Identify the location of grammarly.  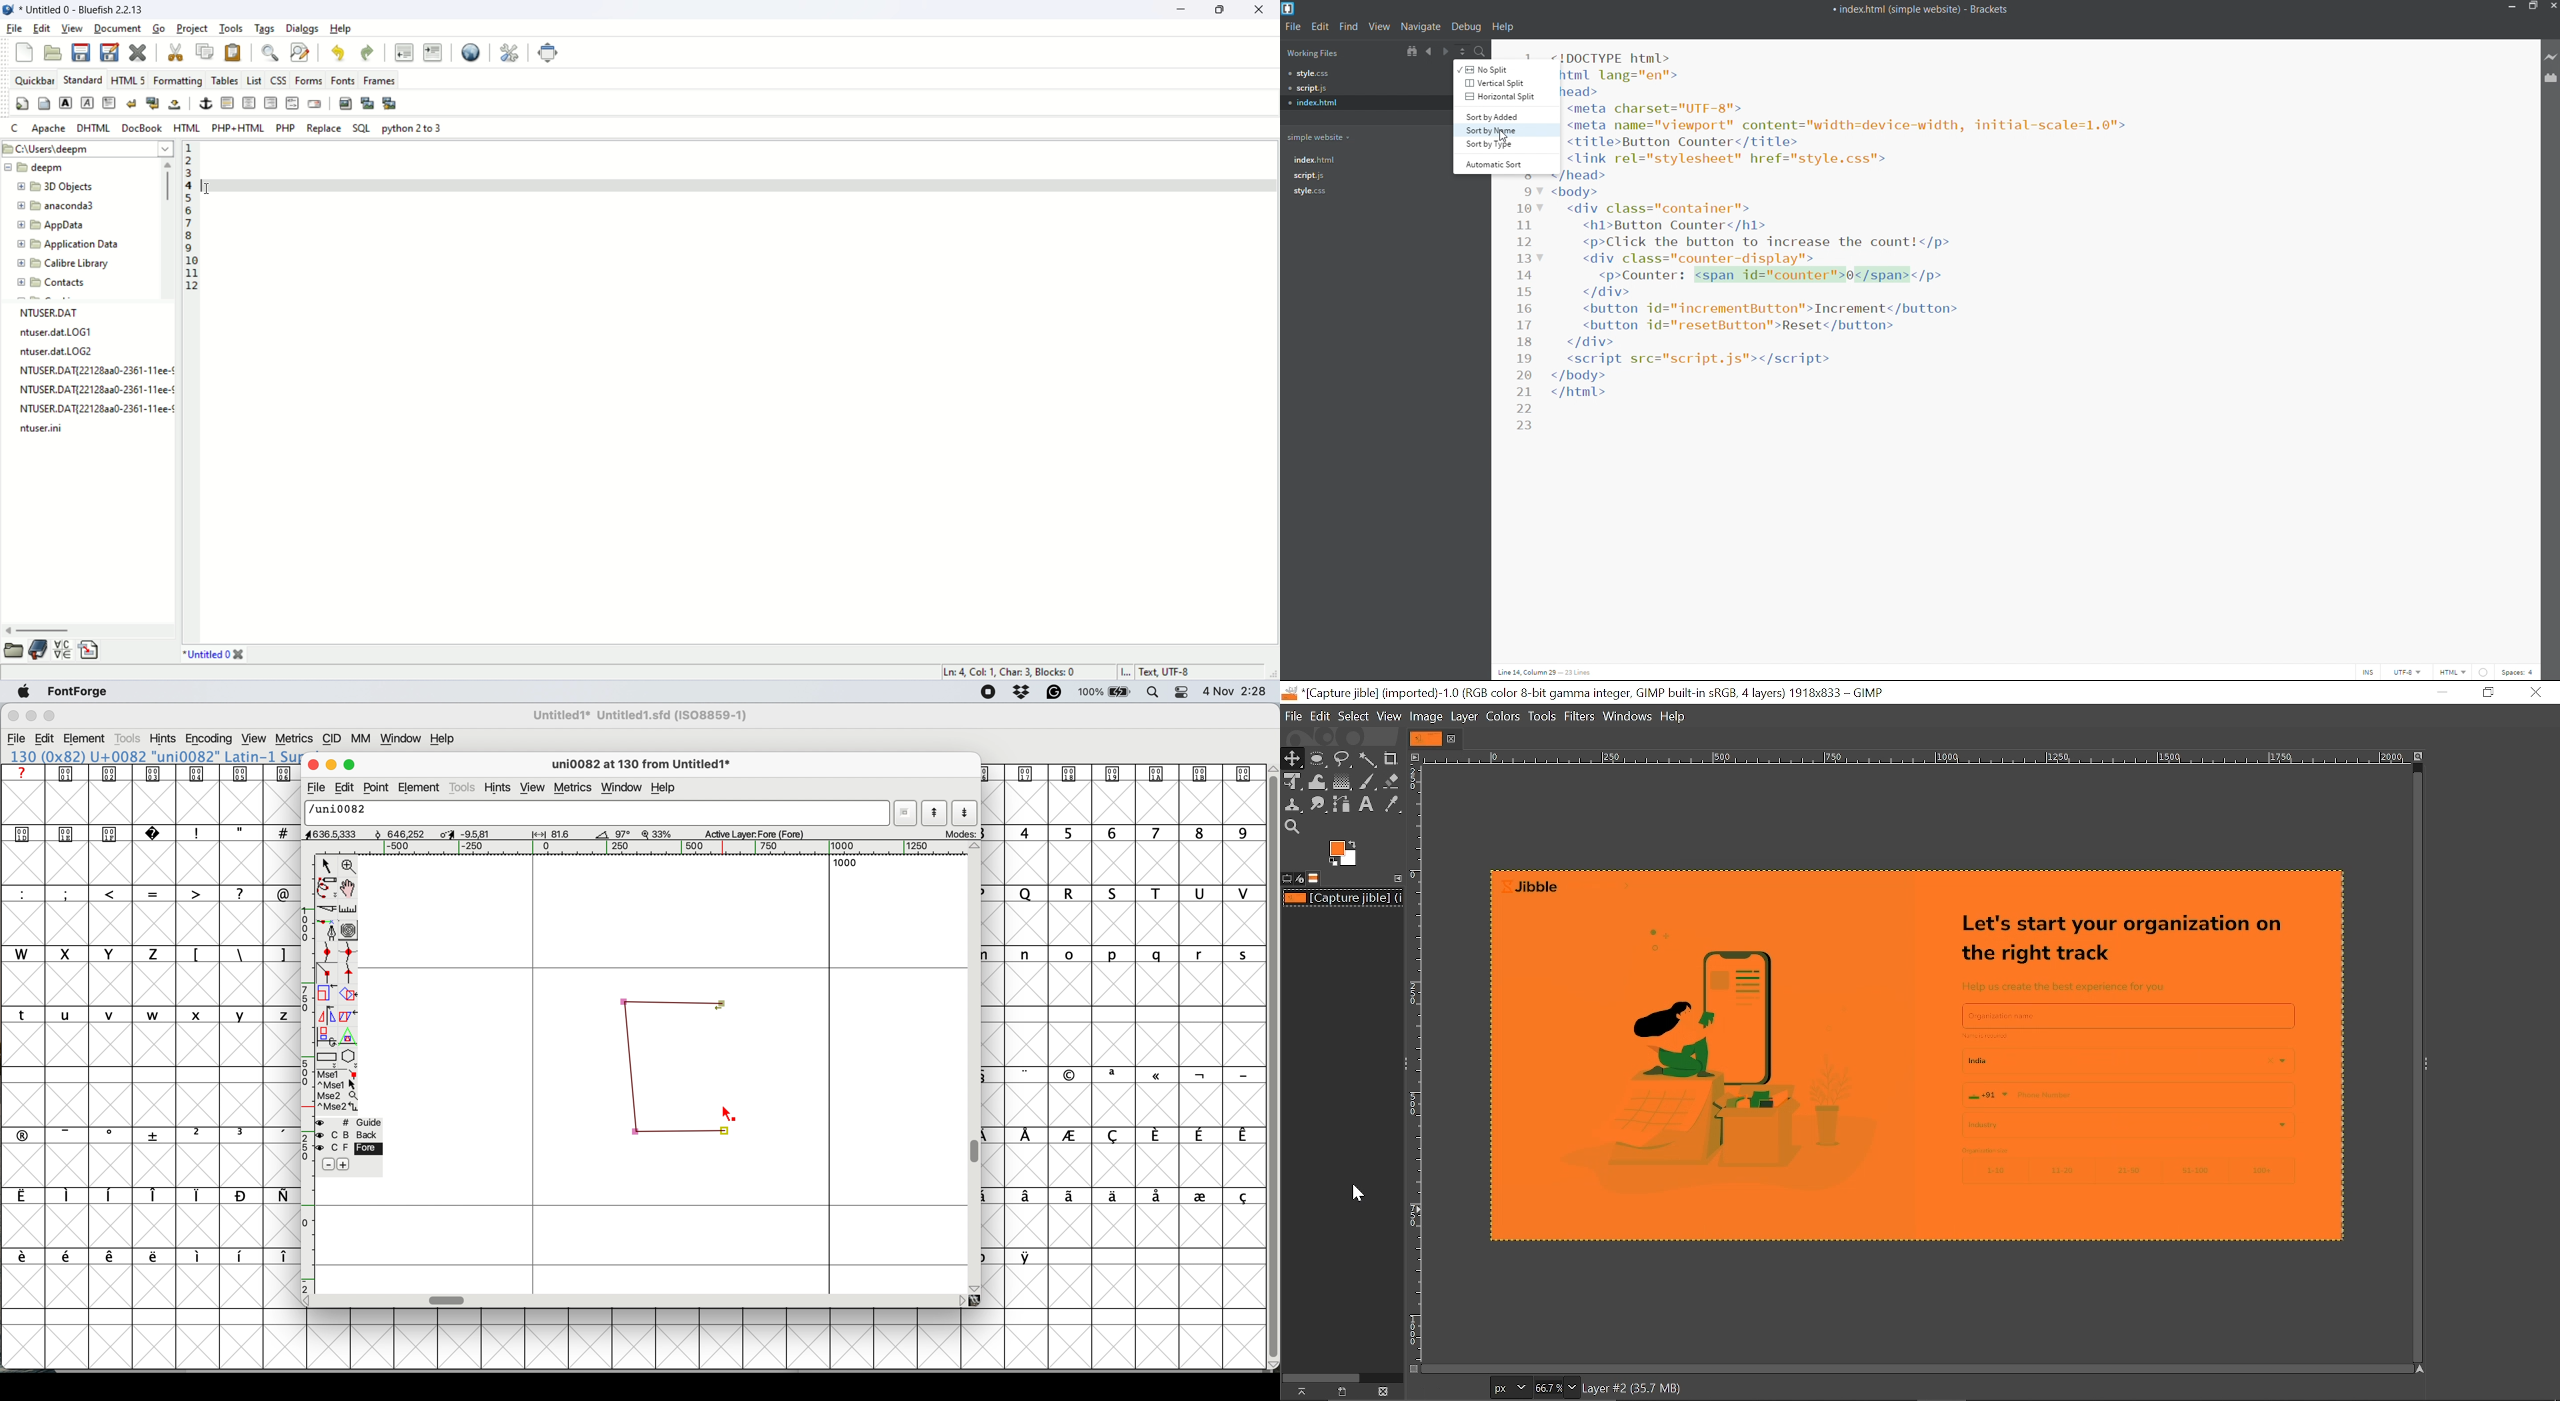
(1055, 693).